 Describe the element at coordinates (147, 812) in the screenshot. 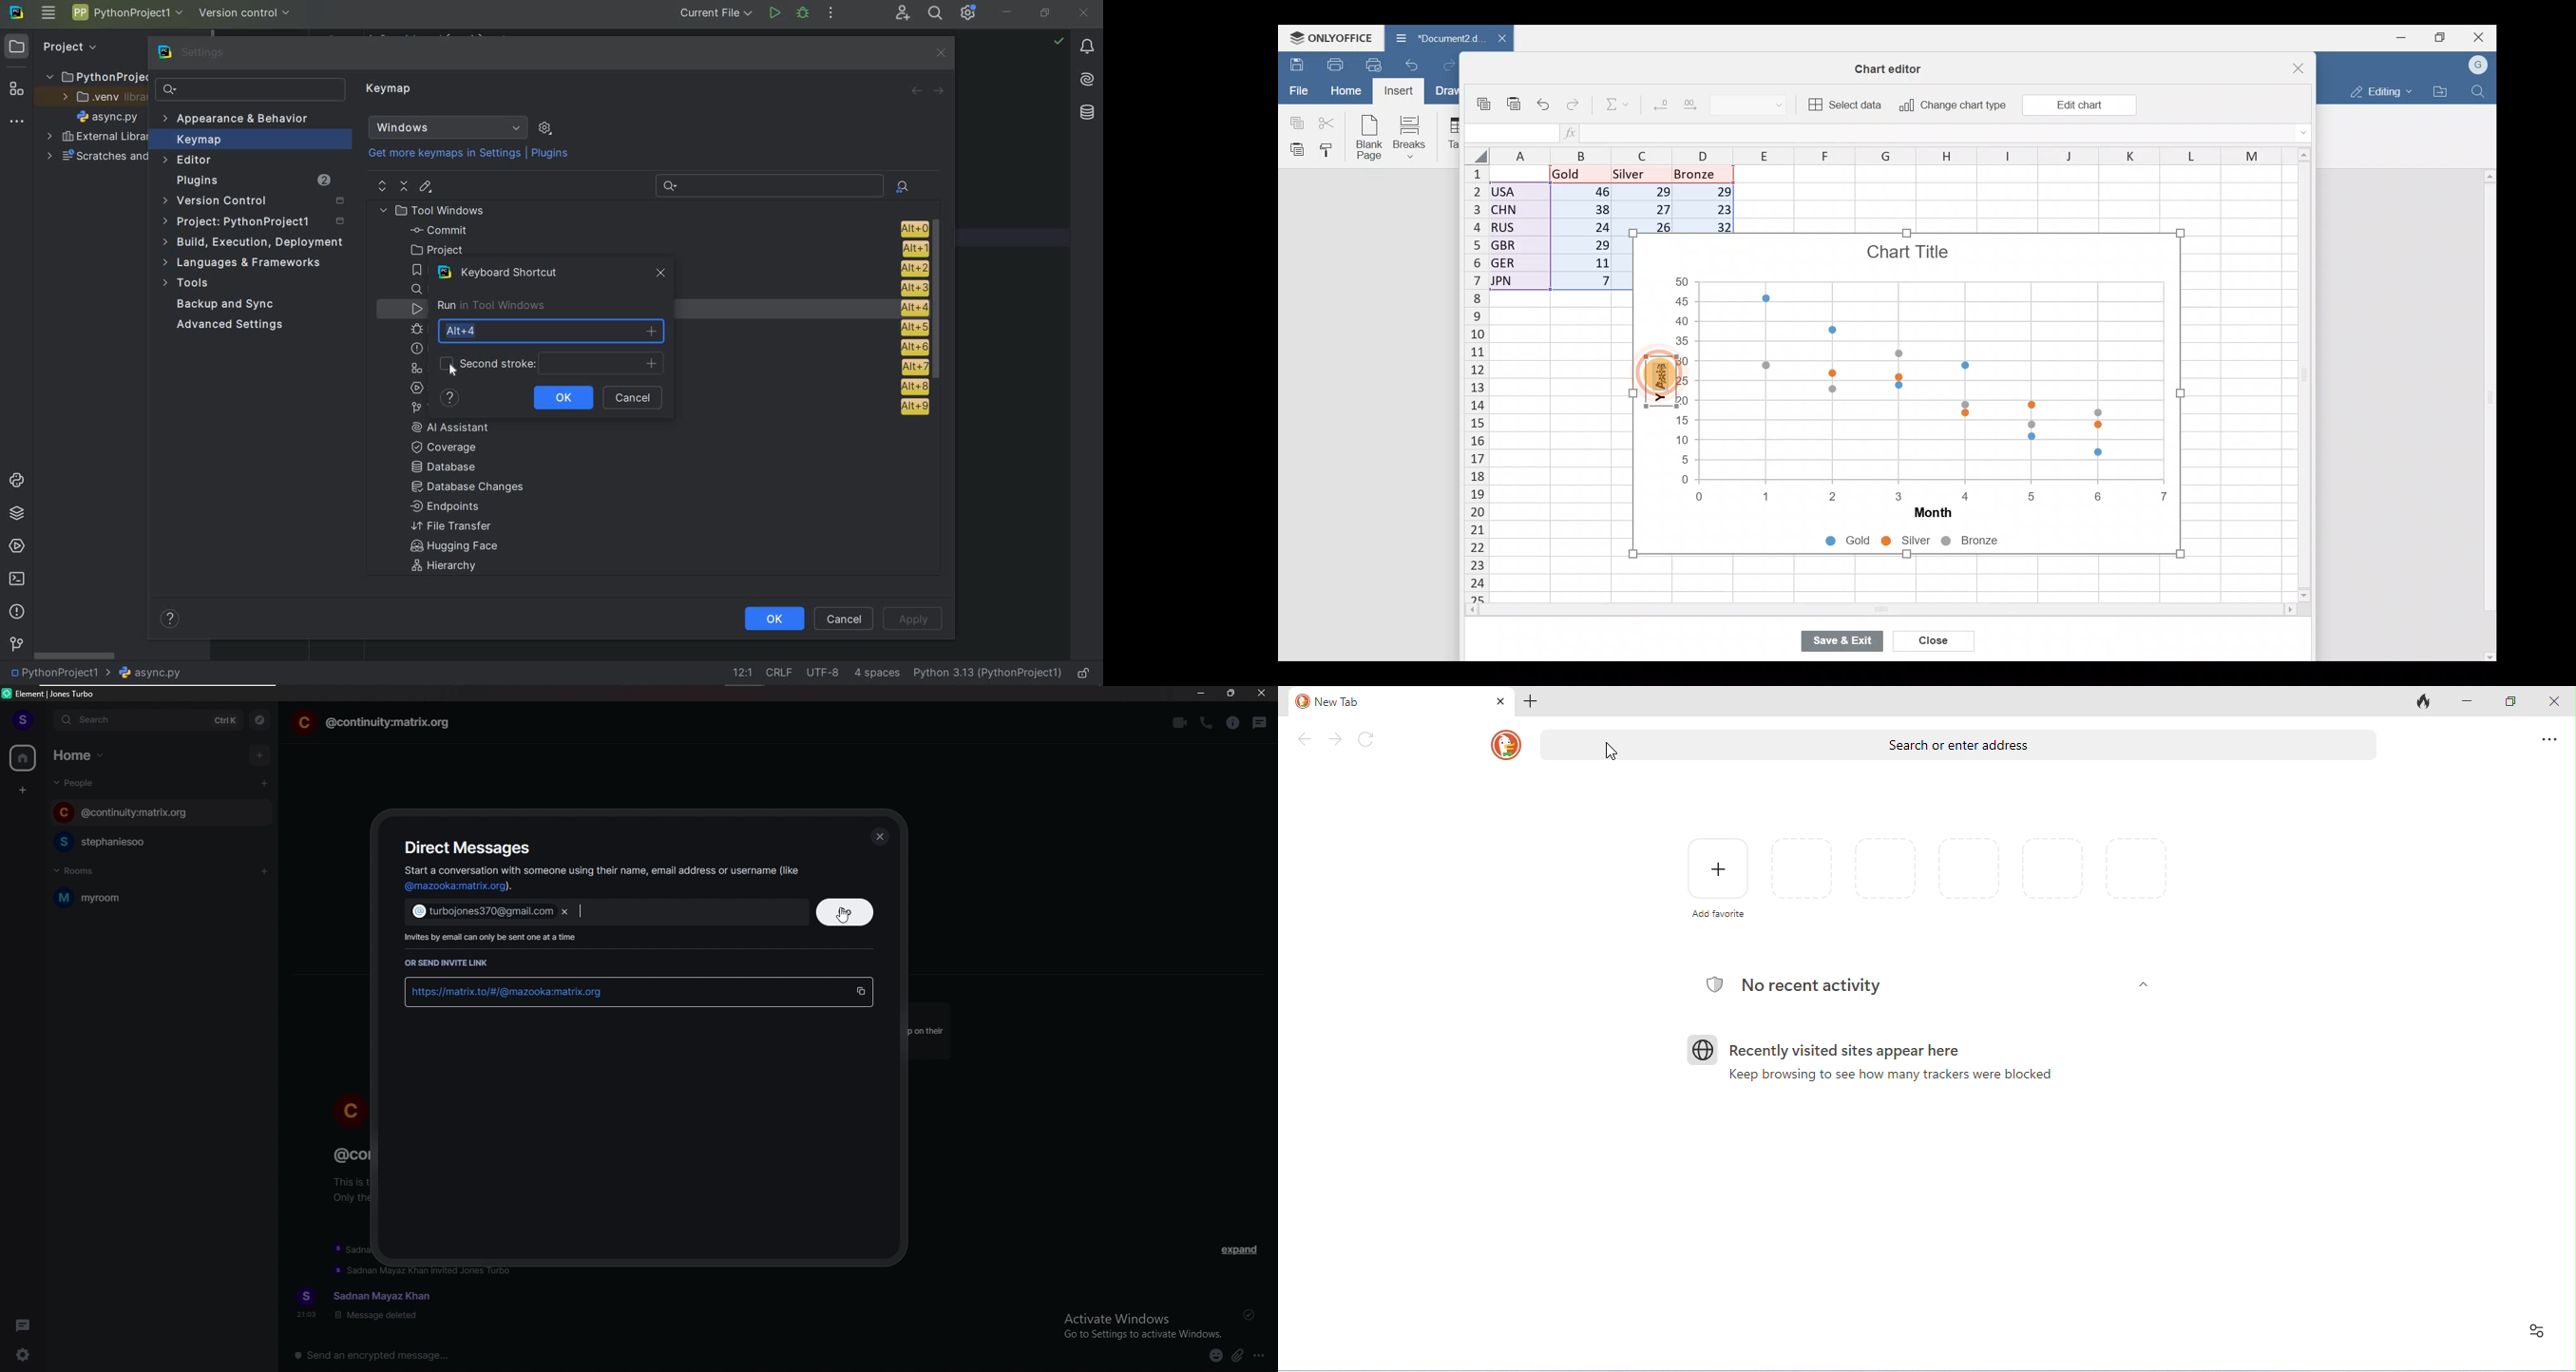

I see `chat` at that location.